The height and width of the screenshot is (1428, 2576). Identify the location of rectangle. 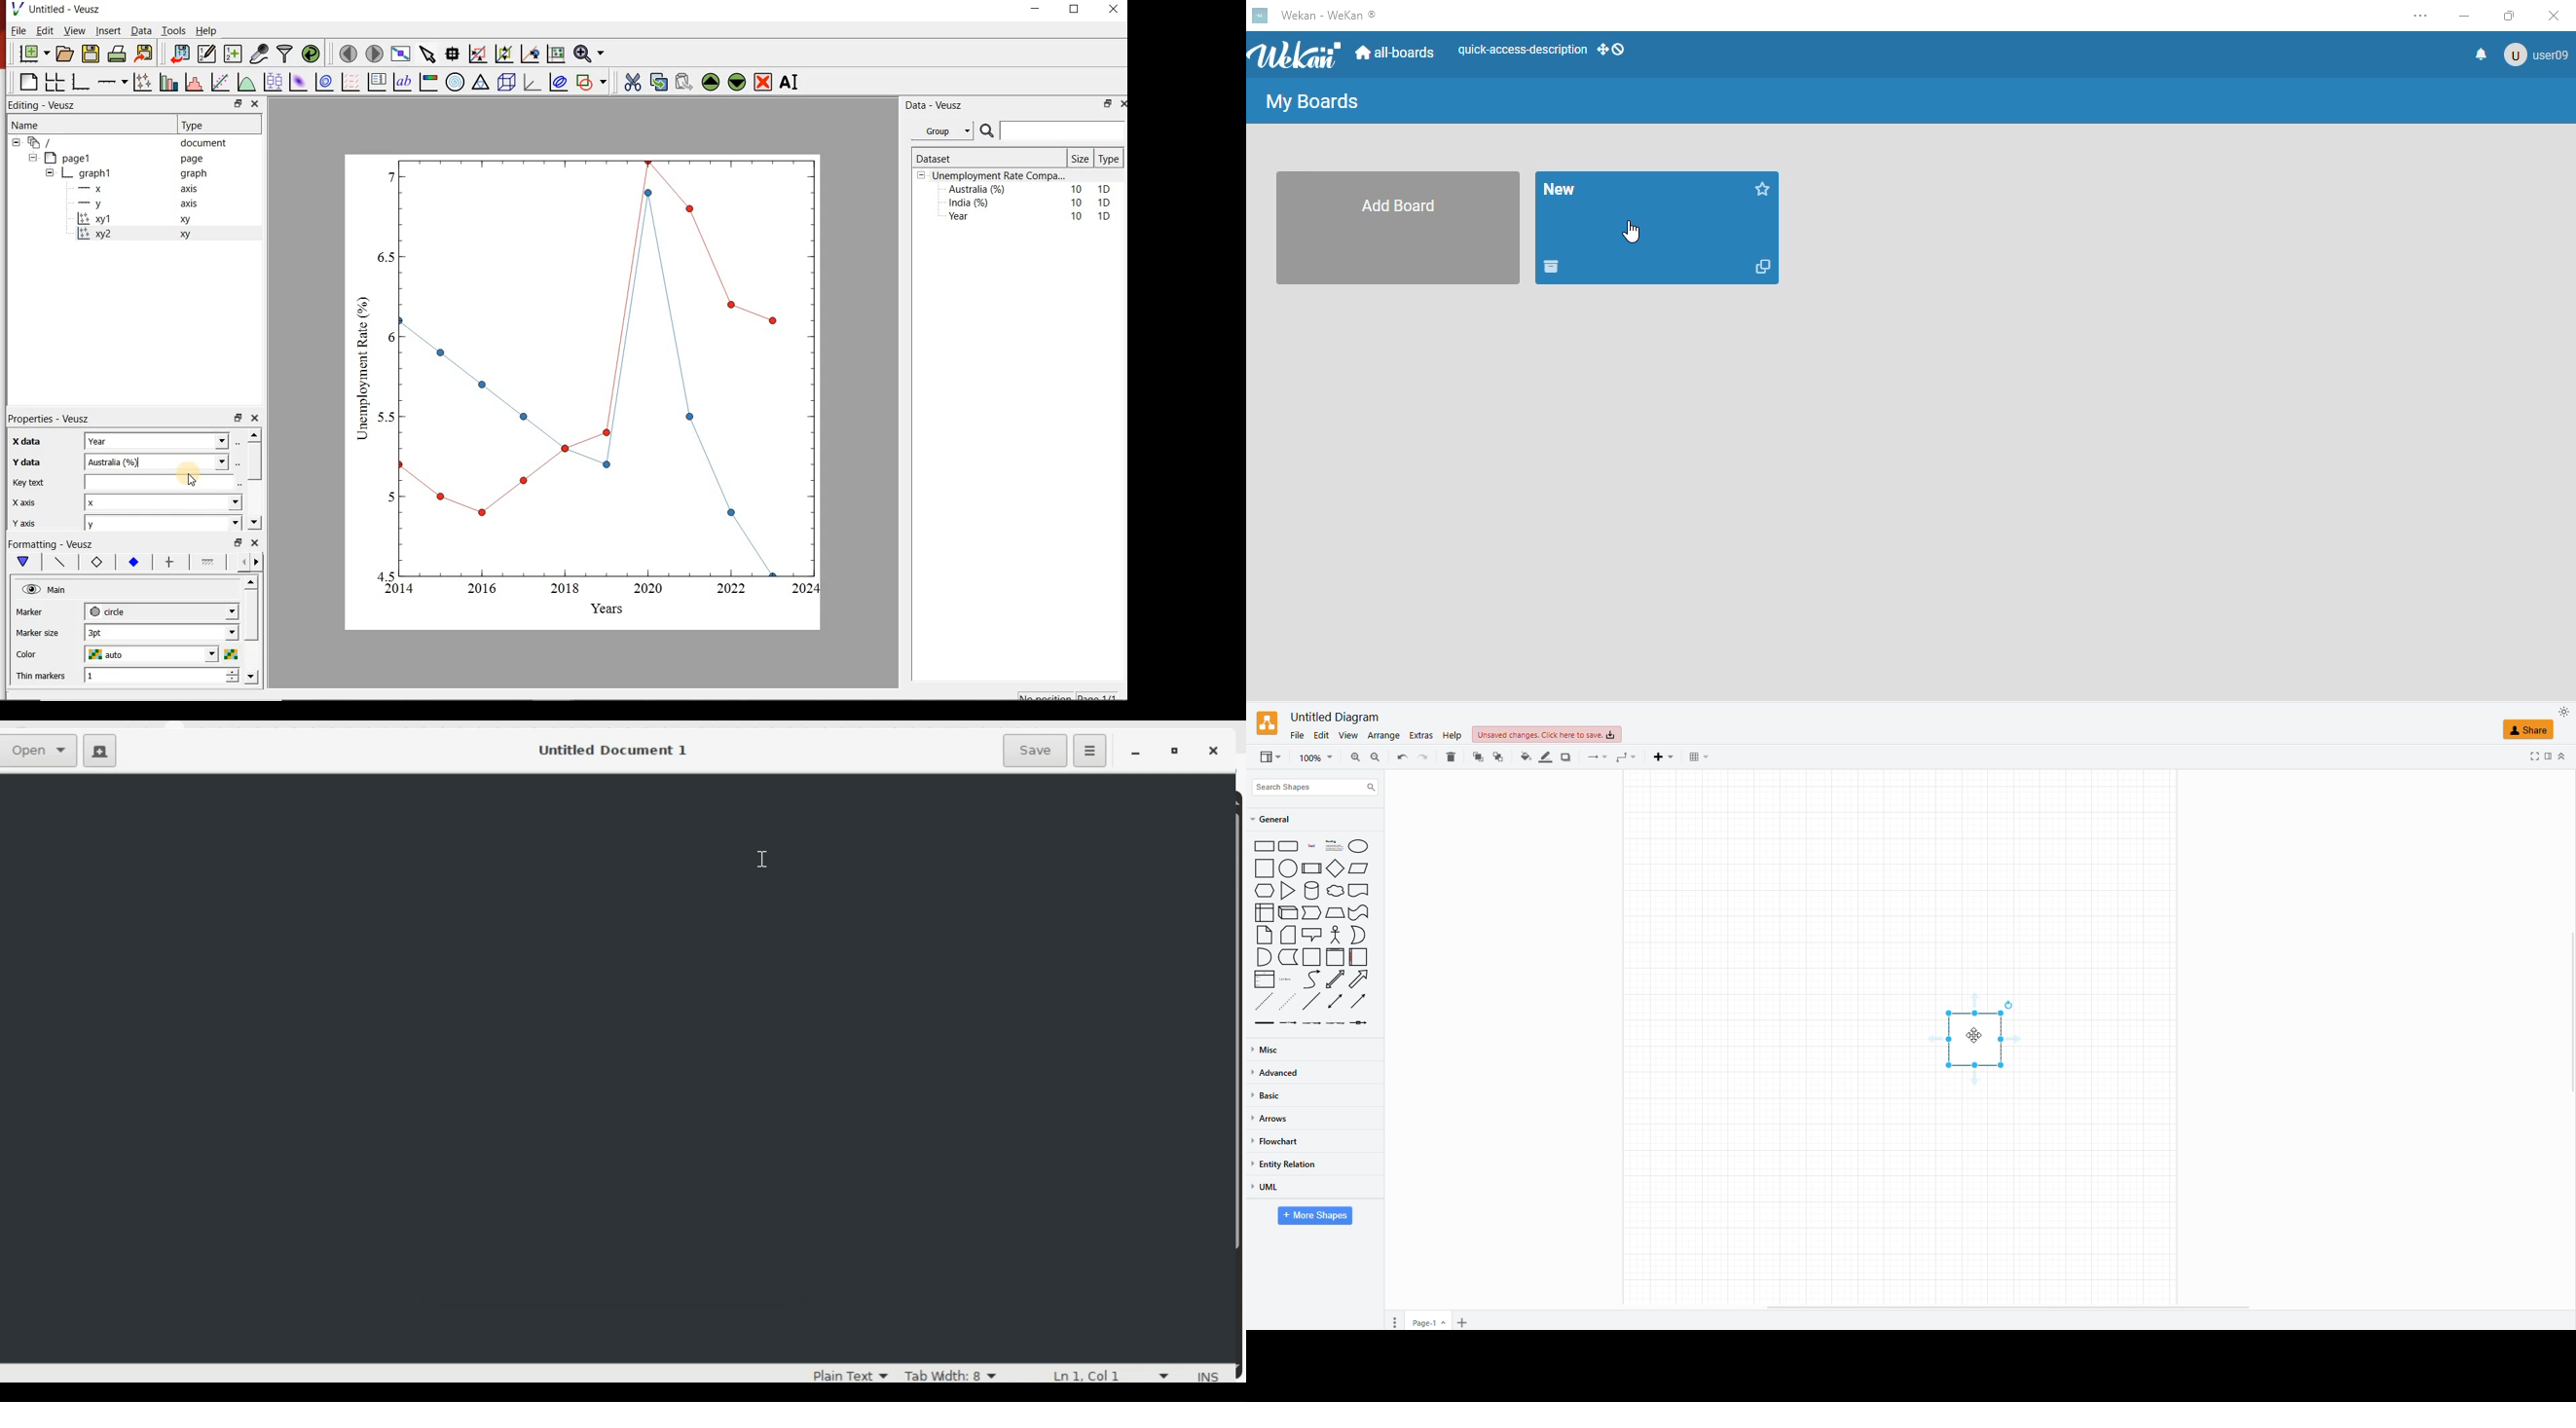
(1264, 847).